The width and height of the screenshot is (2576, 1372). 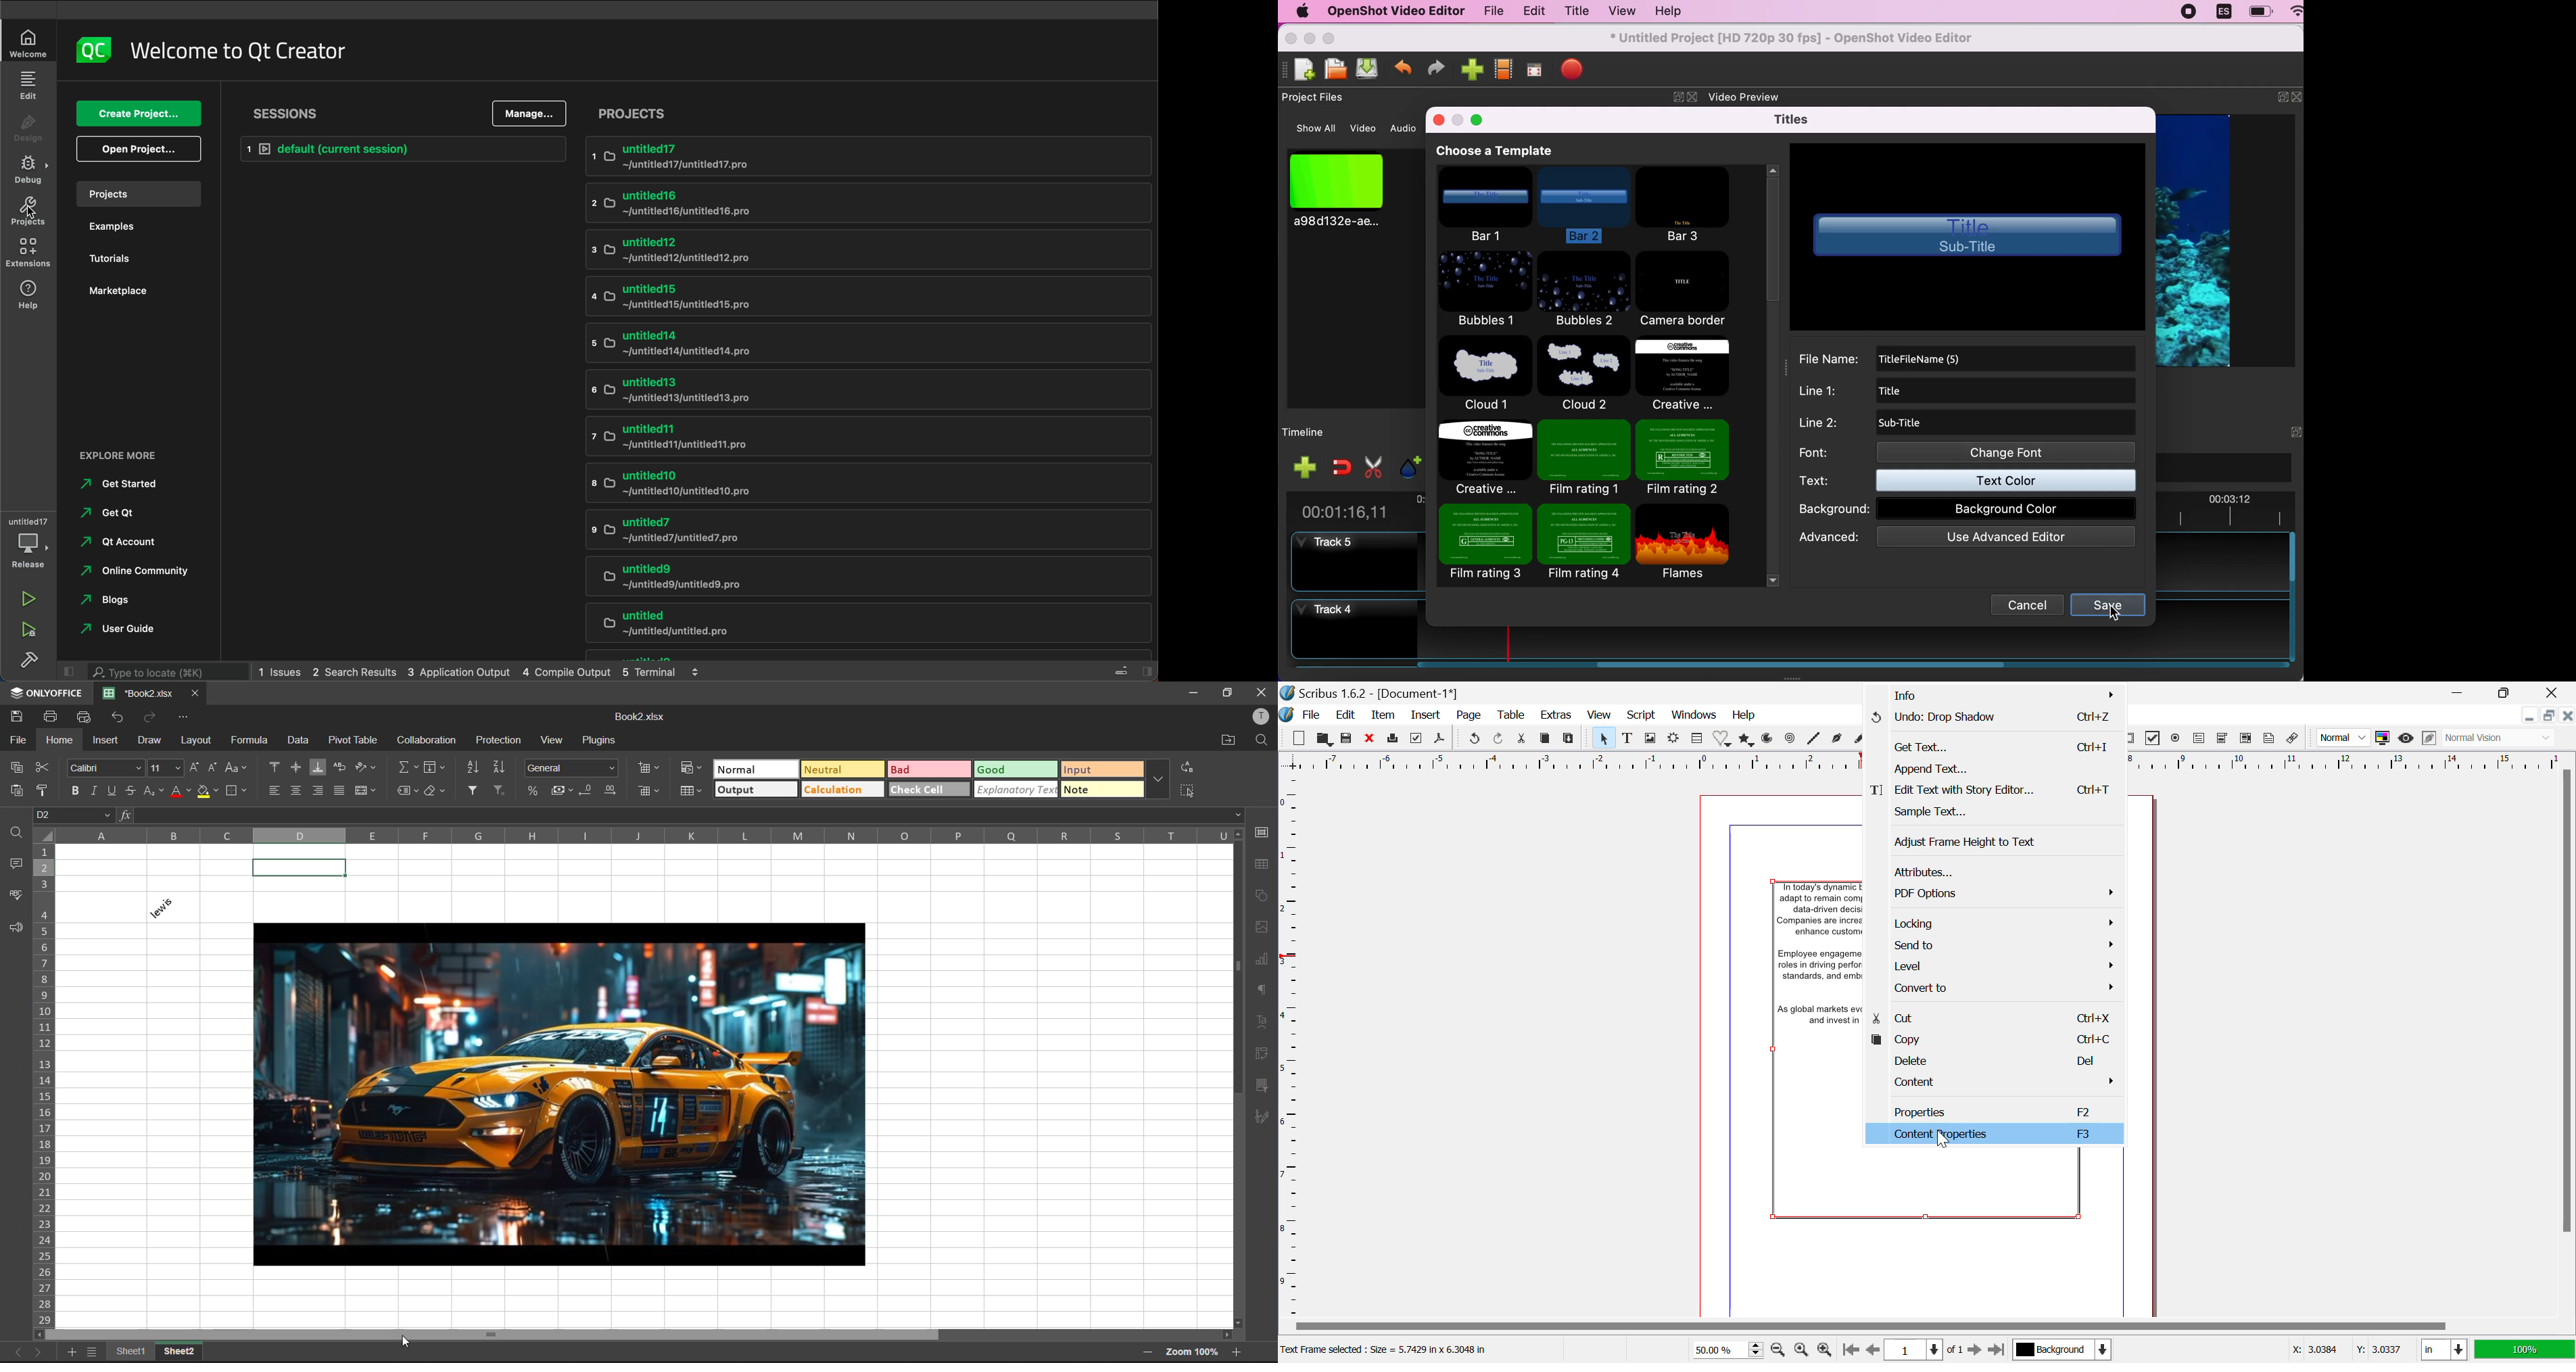 What do you see at coordinates (1993, 719) in the screenshot?
I see `Undo` at bounding box center [1993, 719].